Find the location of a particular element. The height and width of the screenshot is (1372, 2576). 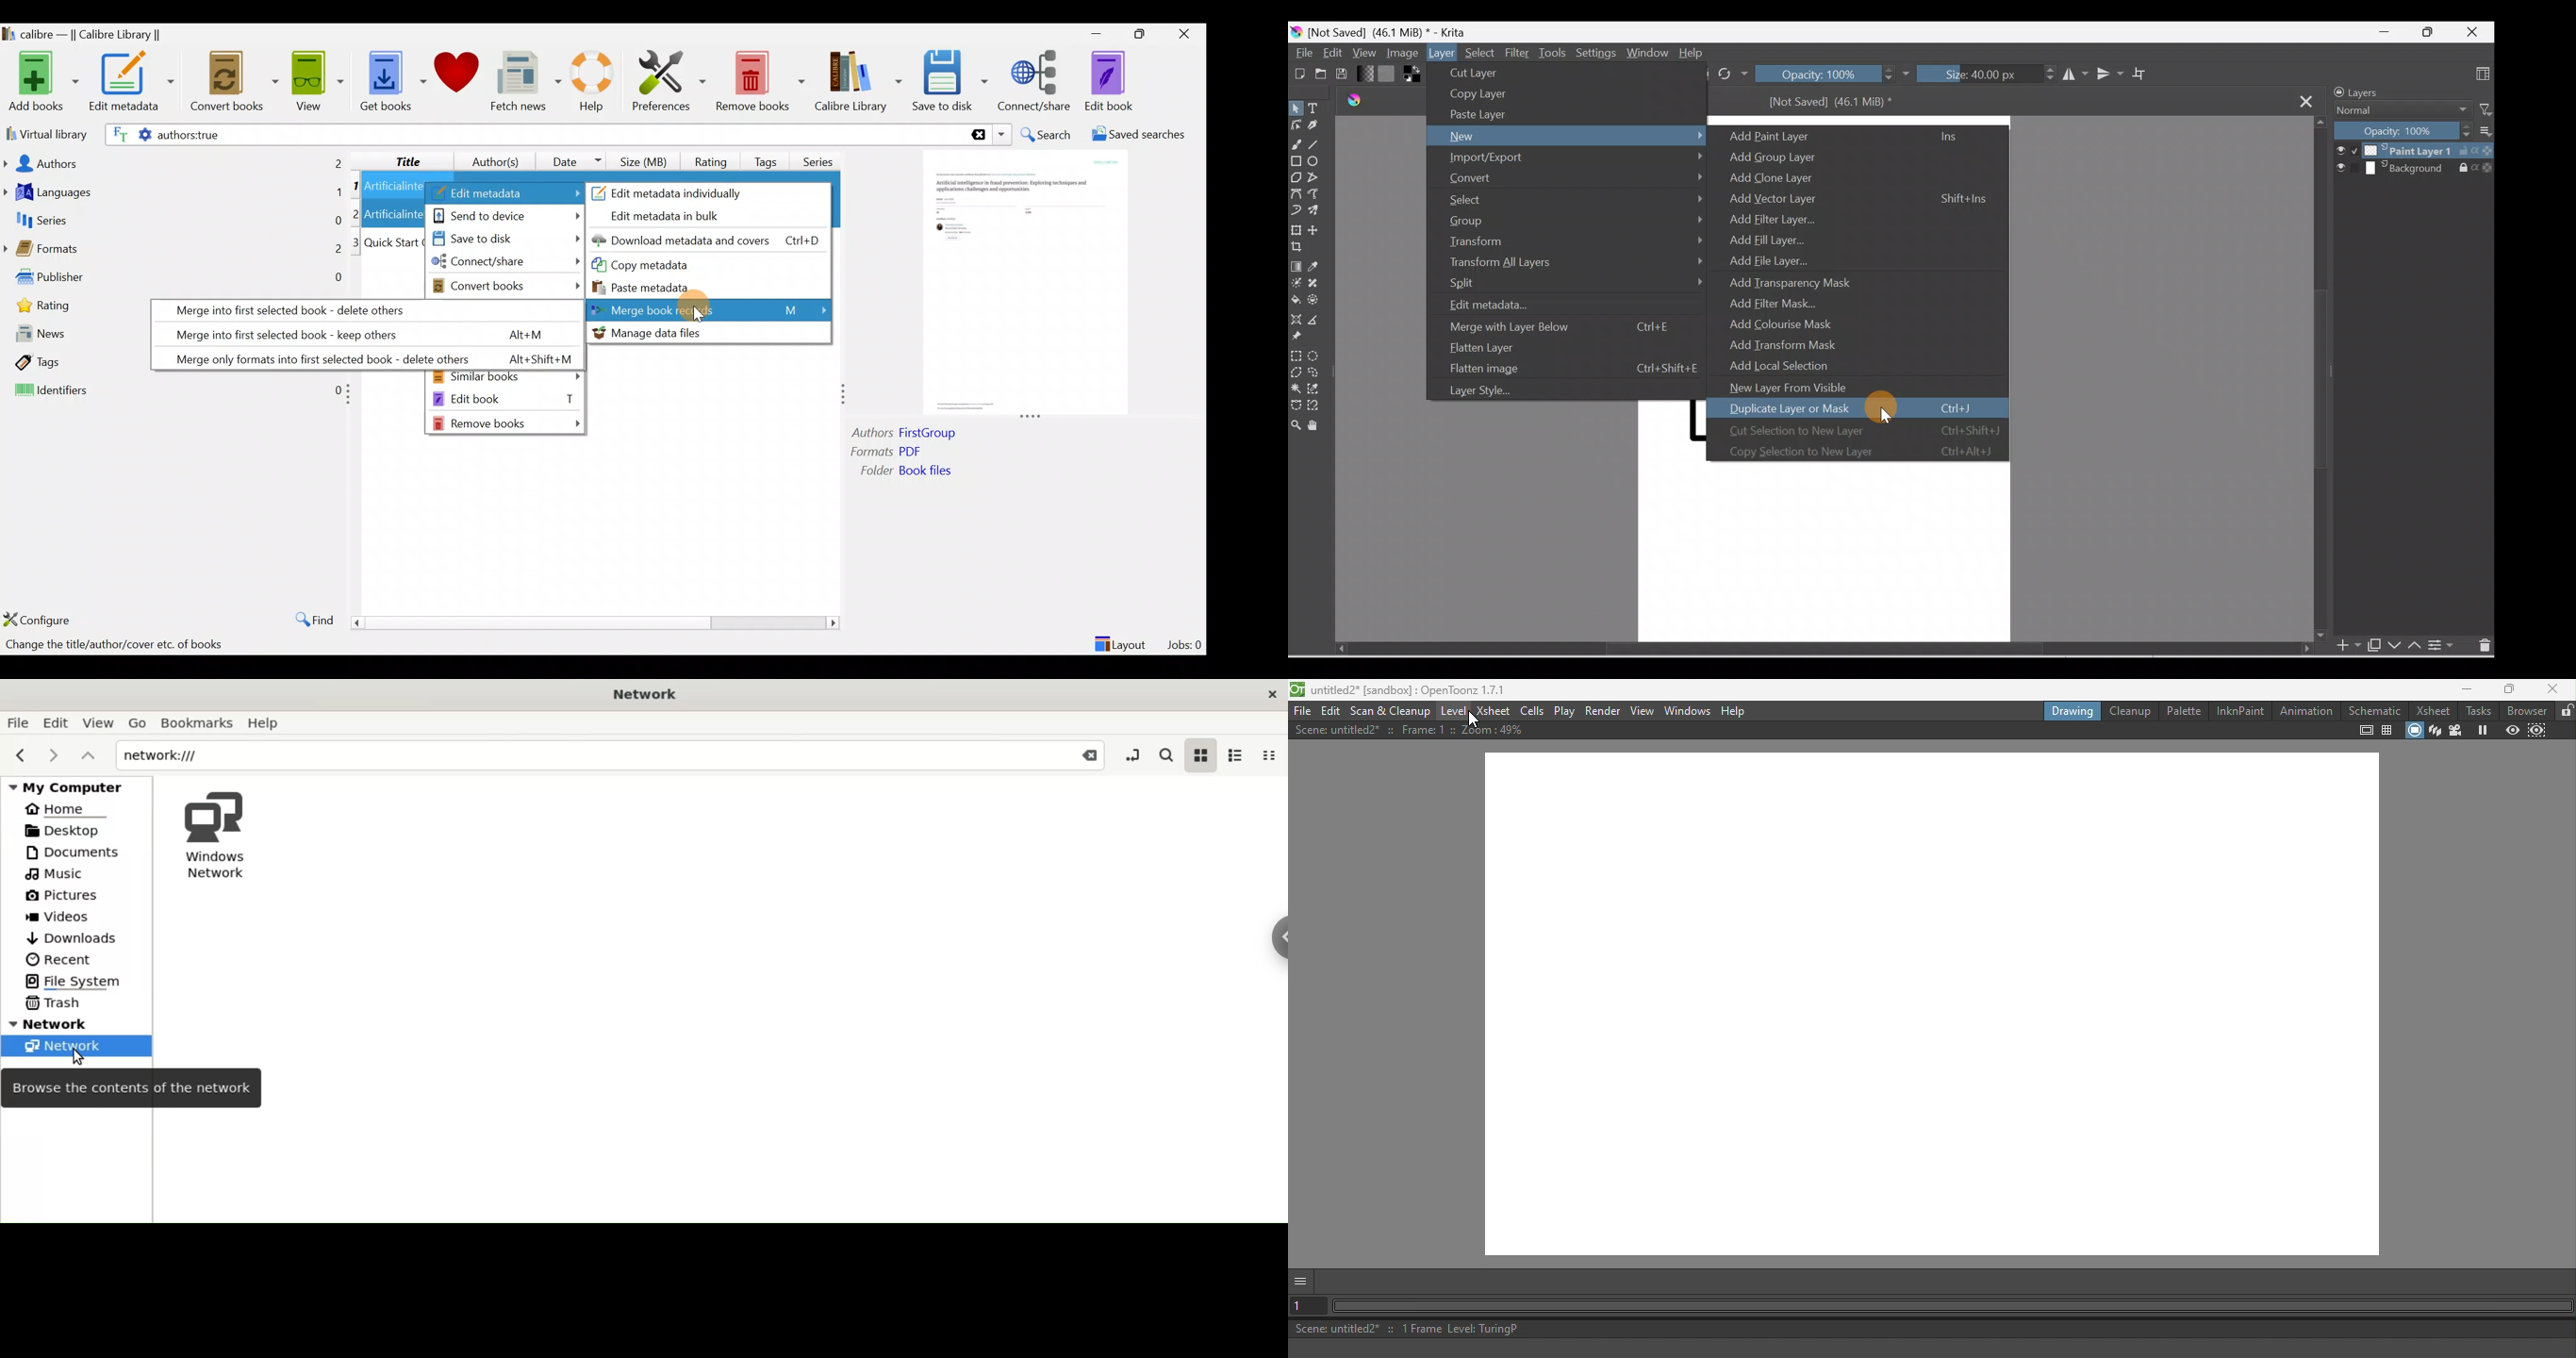

Add file layer is located at coordinates (1758, 258).